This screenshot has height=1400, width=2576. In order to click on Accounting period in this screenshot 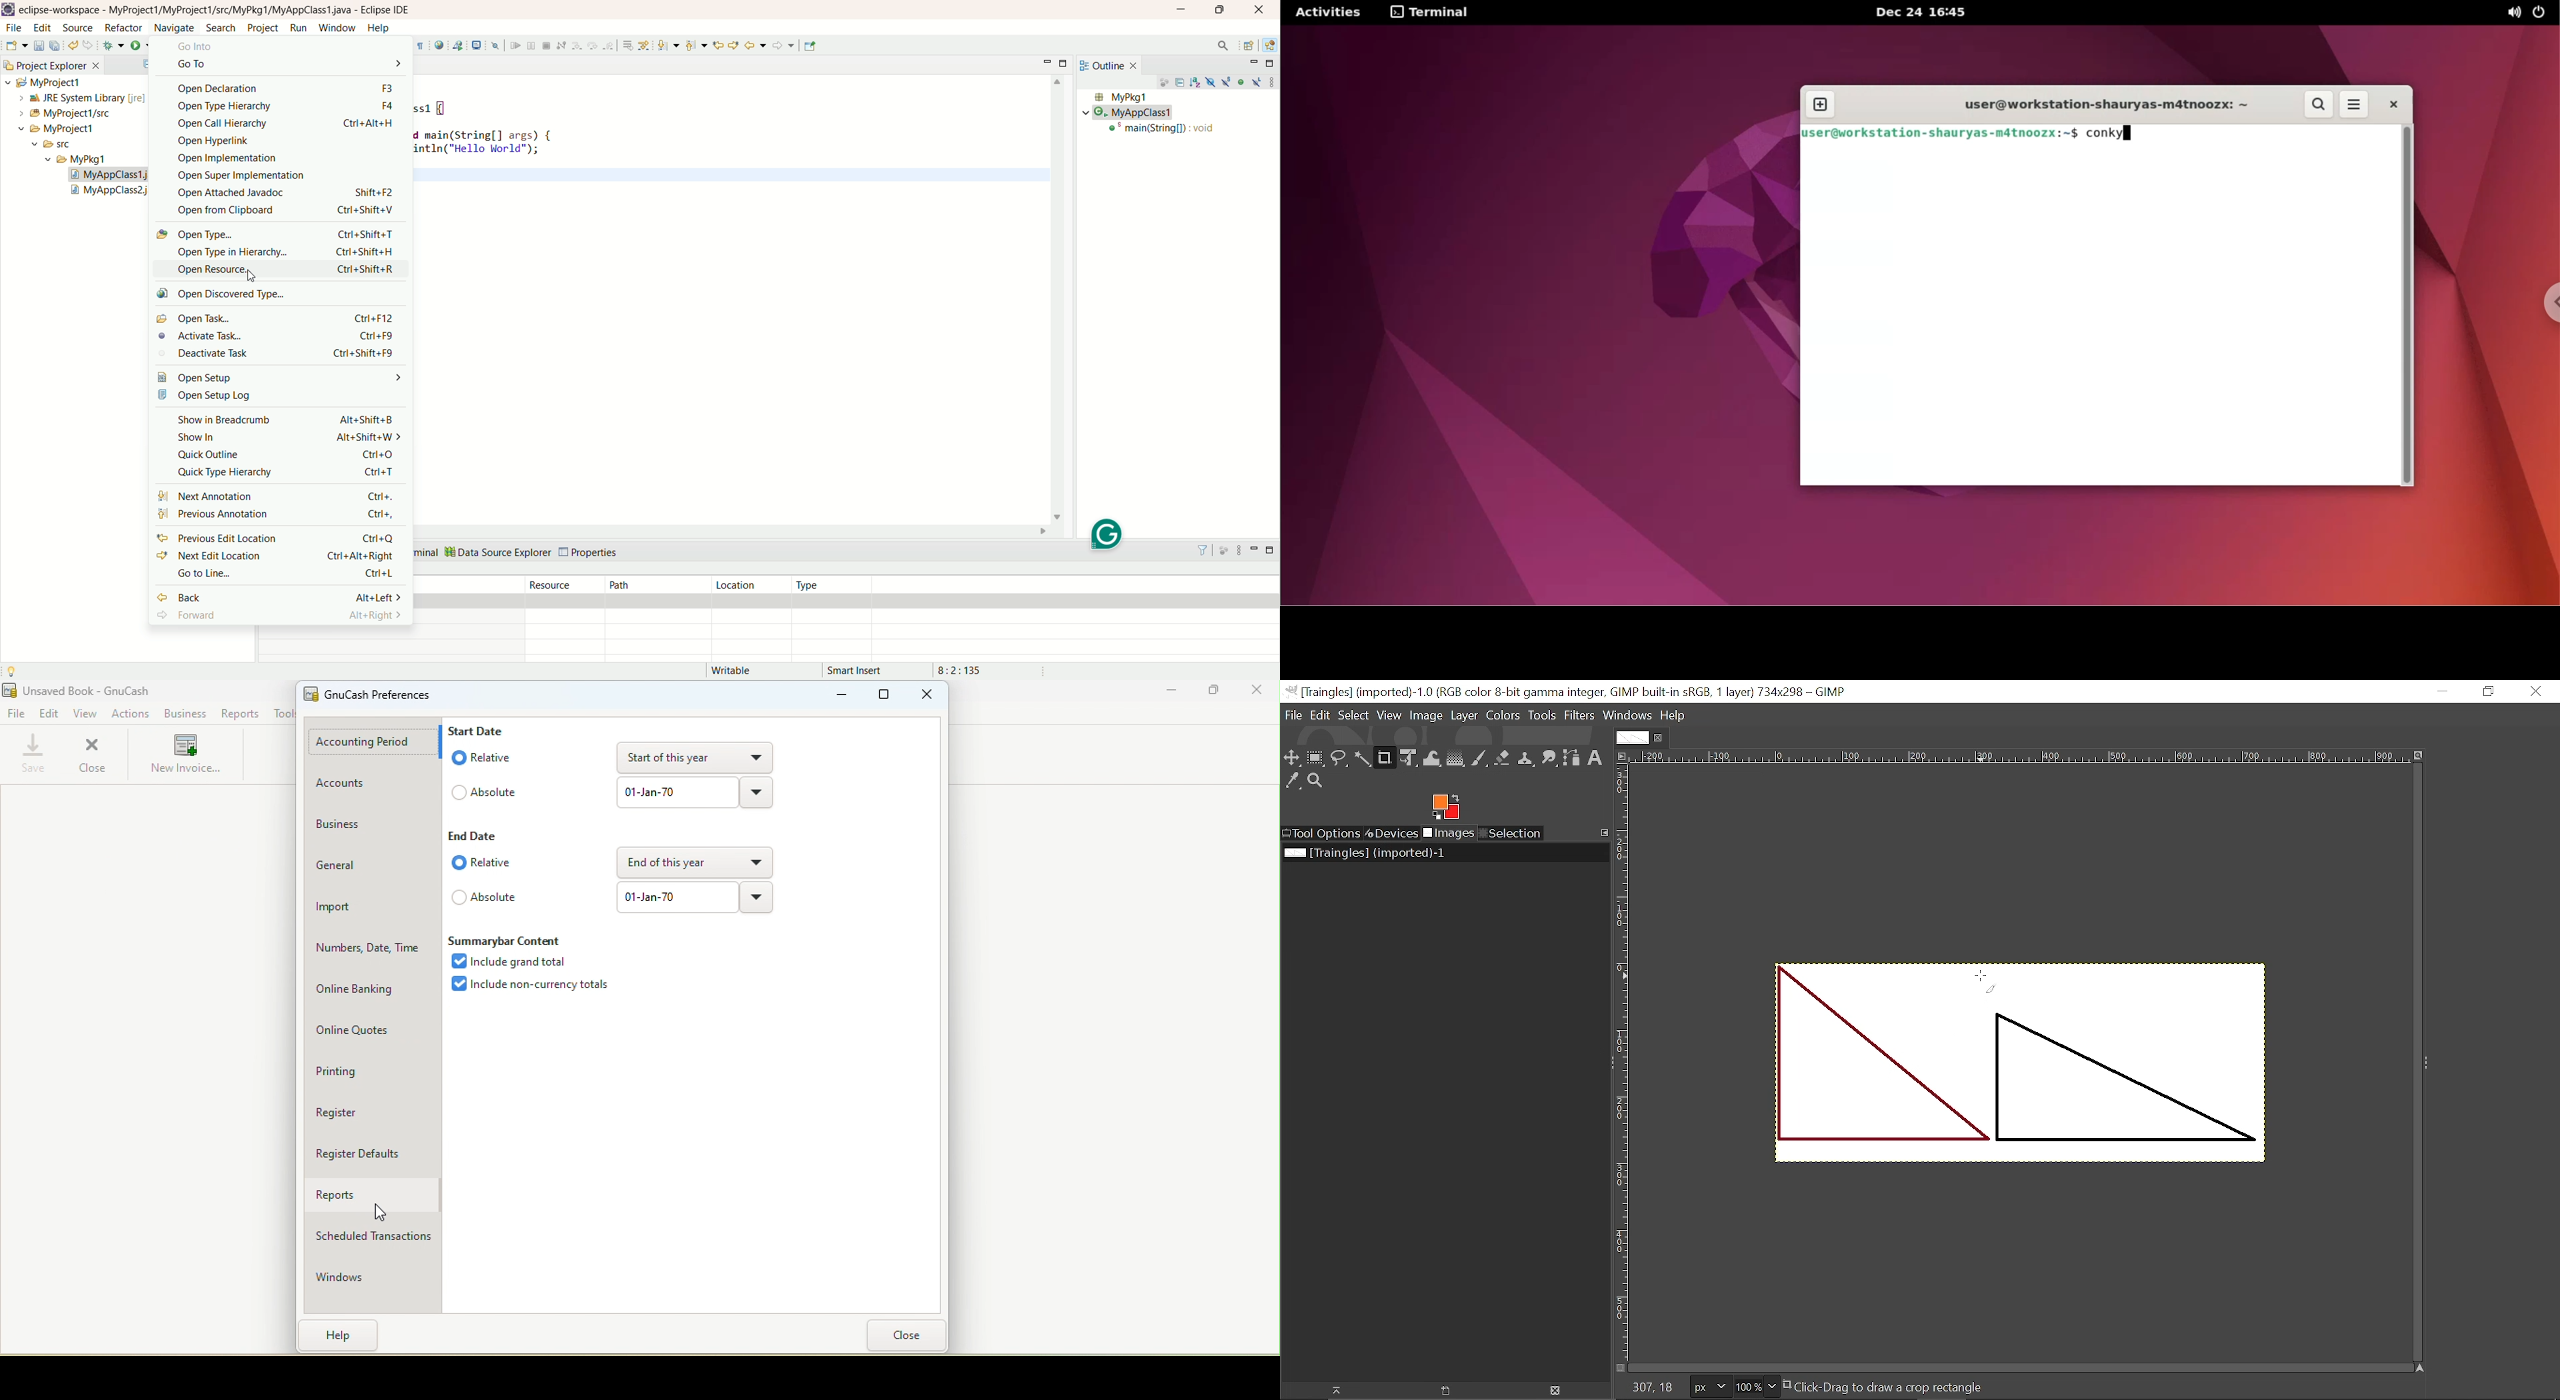, I will do `click(376, 743)`.